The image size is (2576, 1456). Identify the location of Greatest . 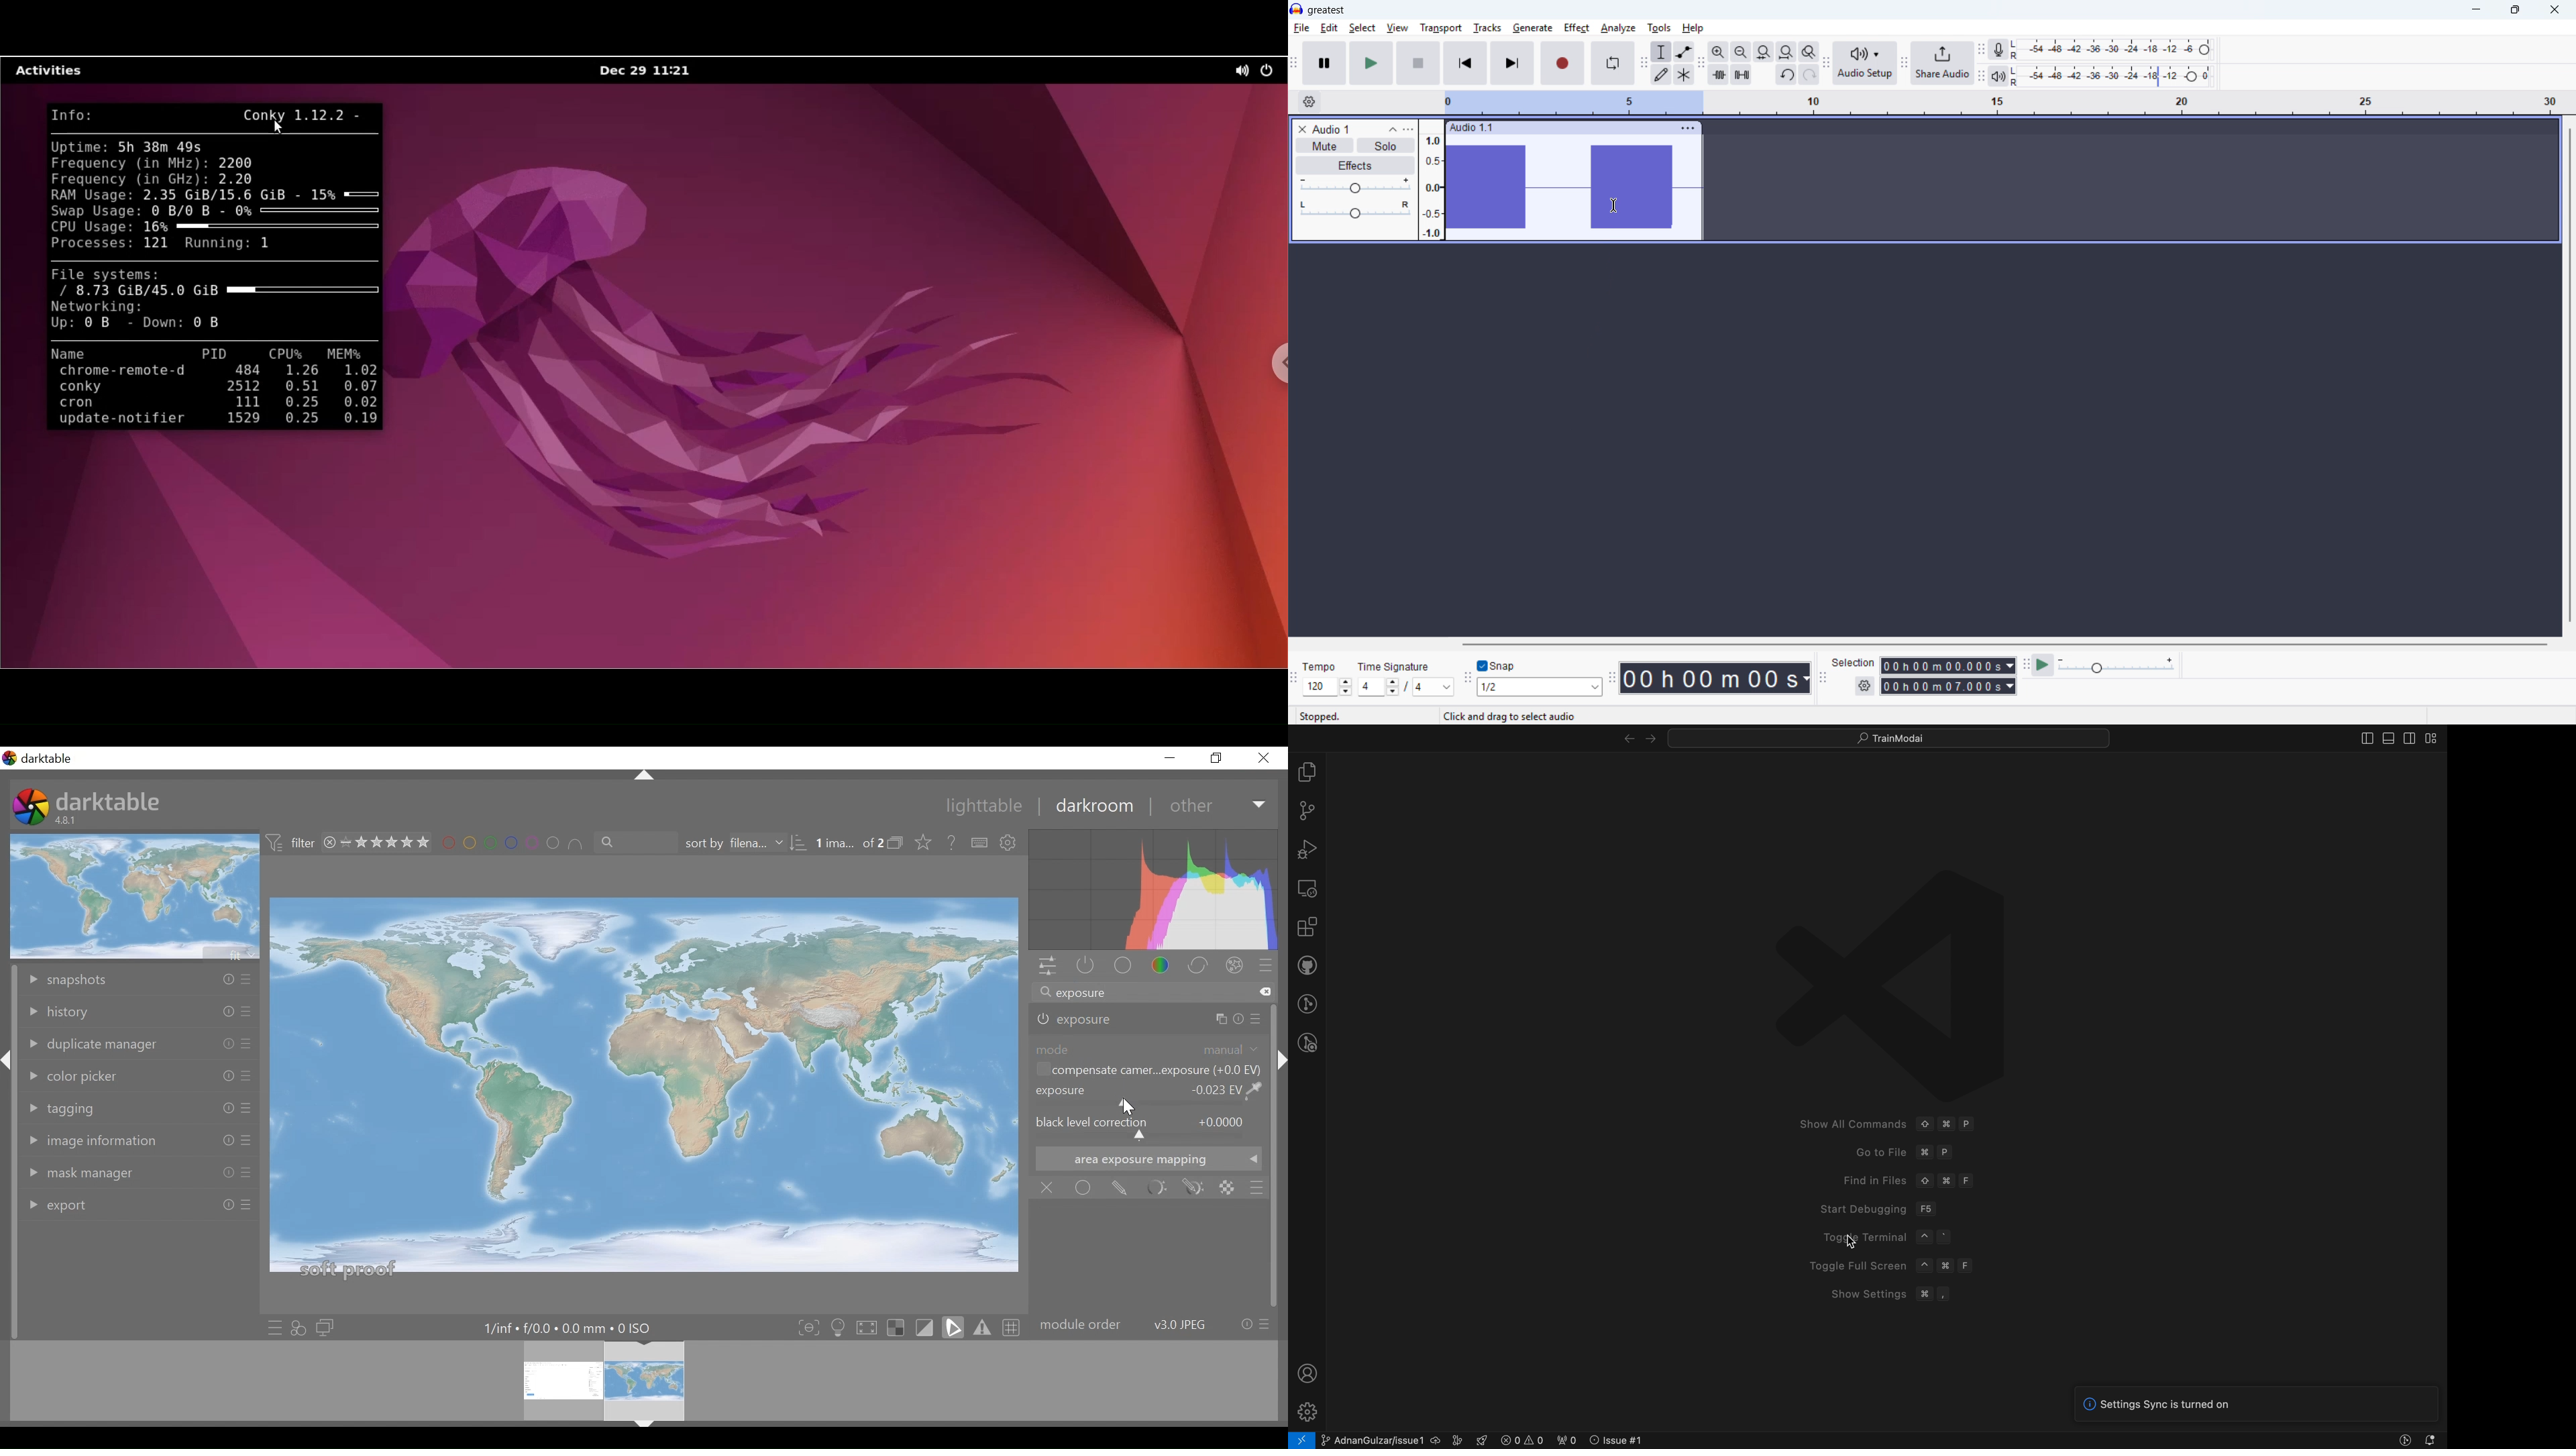
(1326, 11).